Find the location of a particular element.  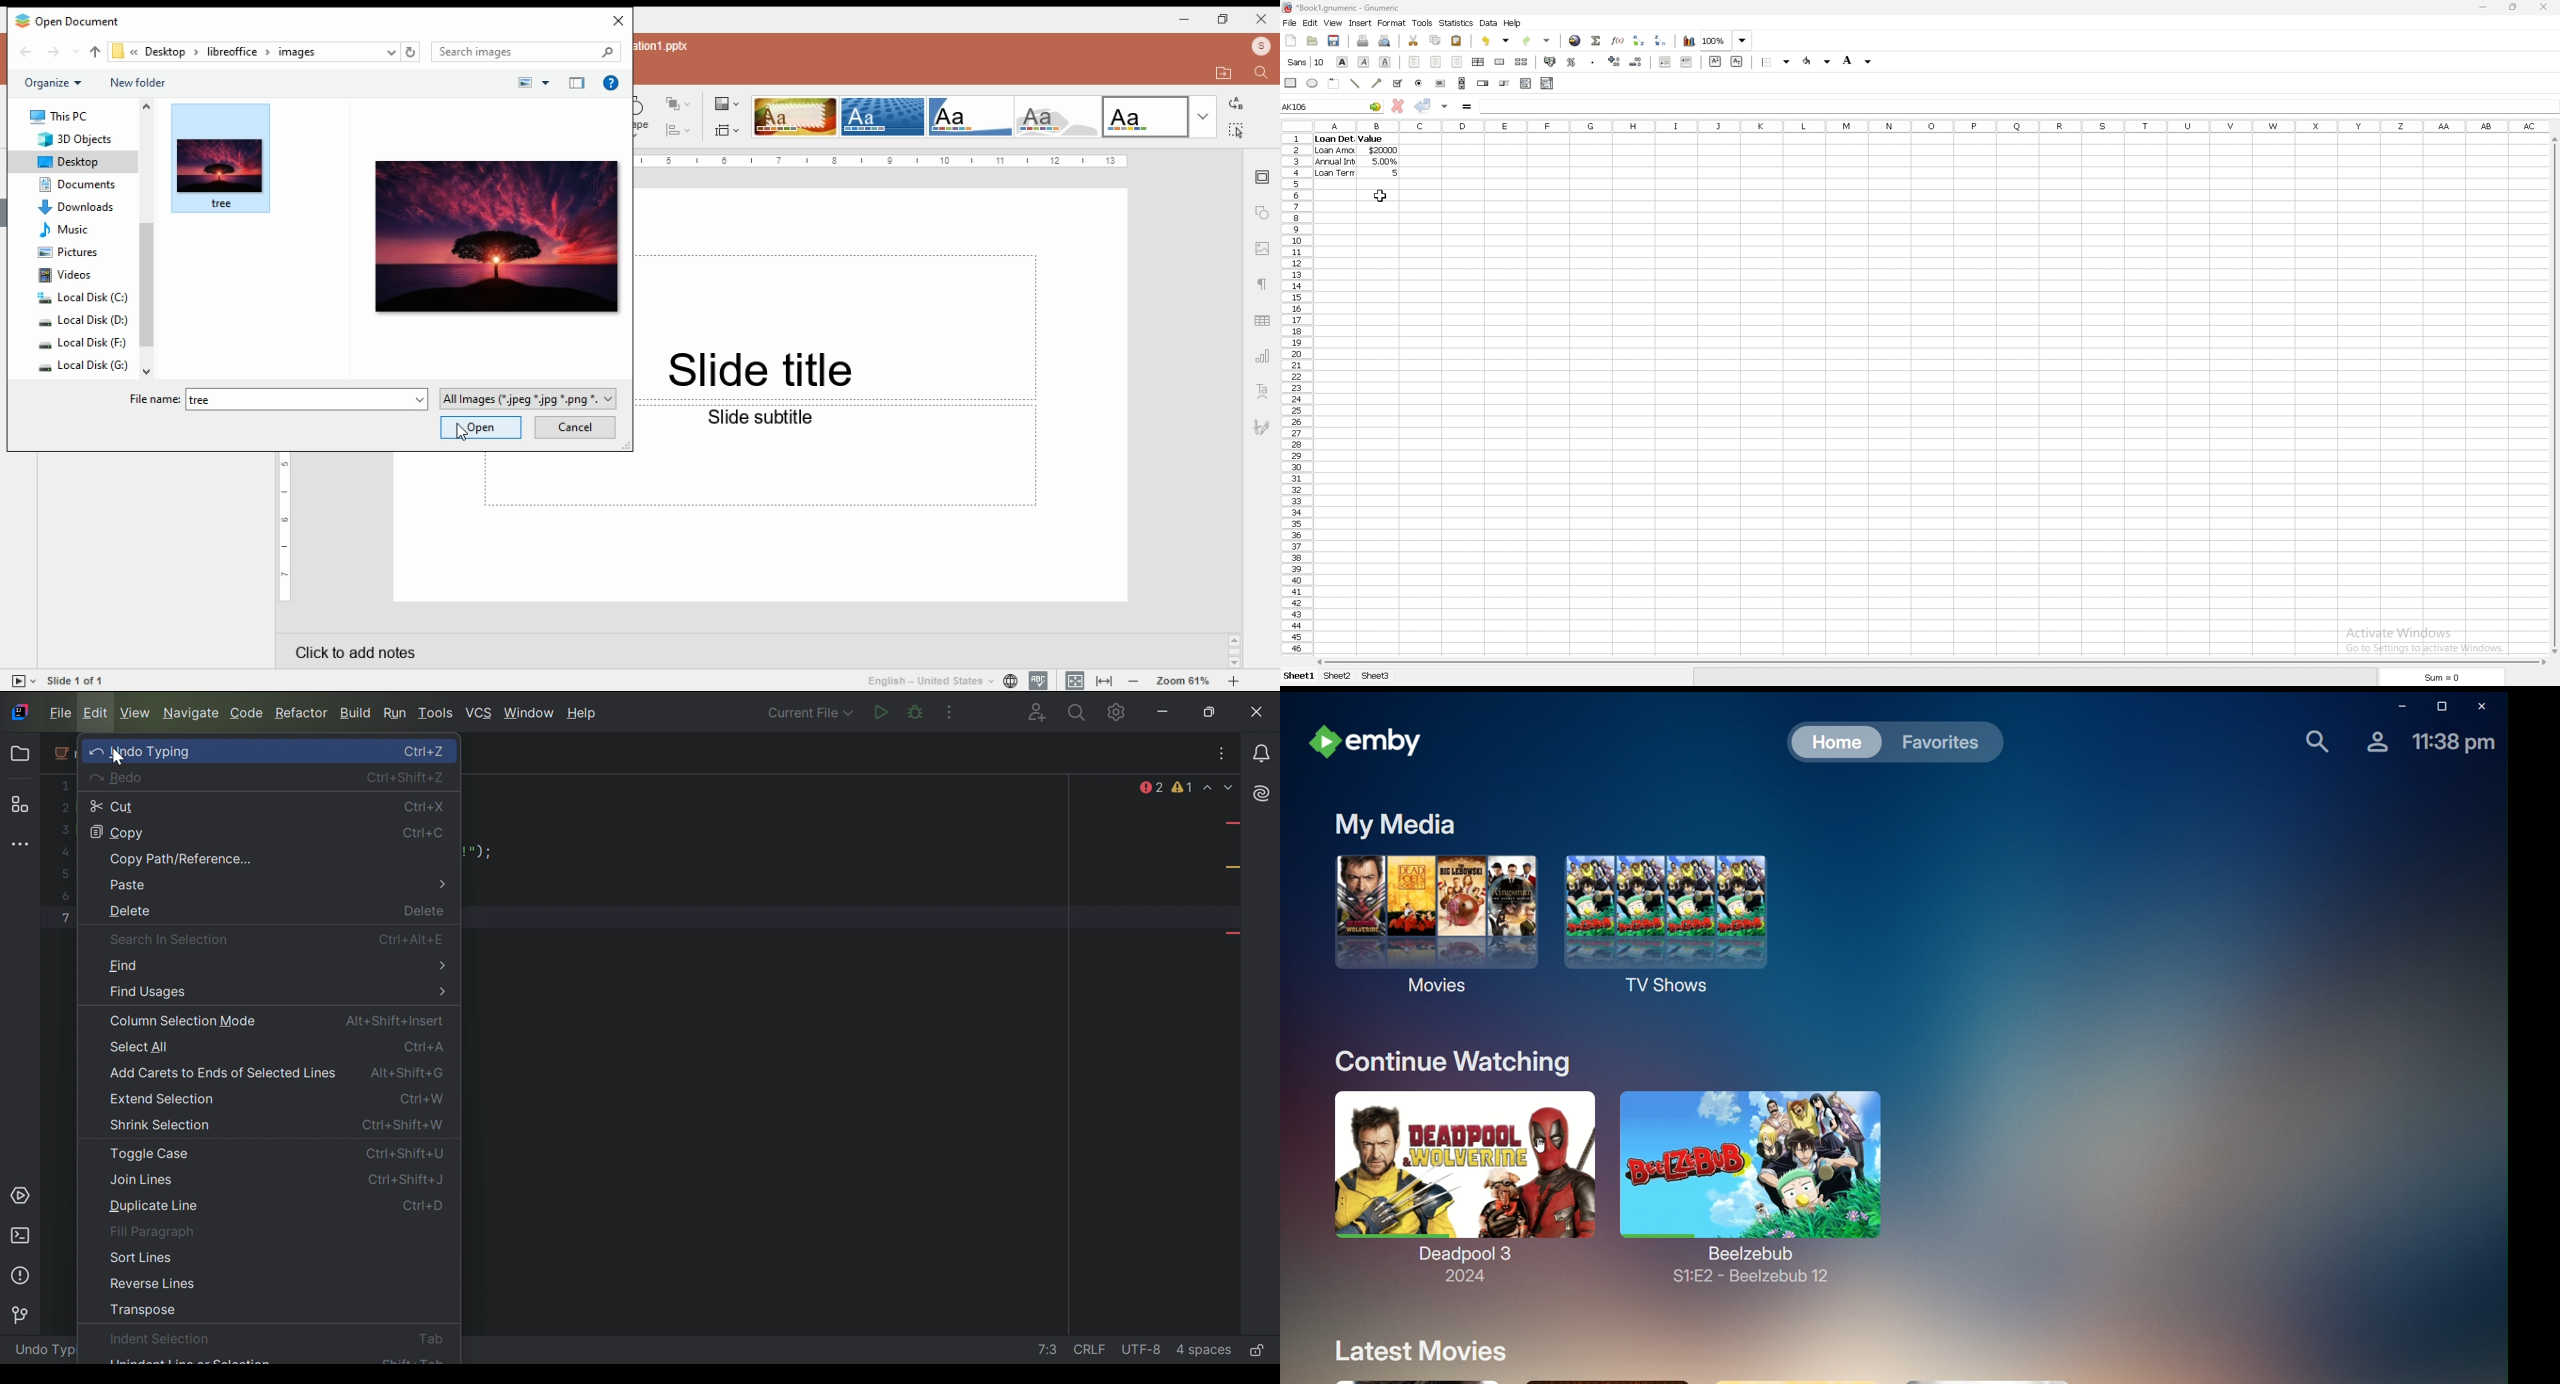

1 is located at coordinates (67, 785).